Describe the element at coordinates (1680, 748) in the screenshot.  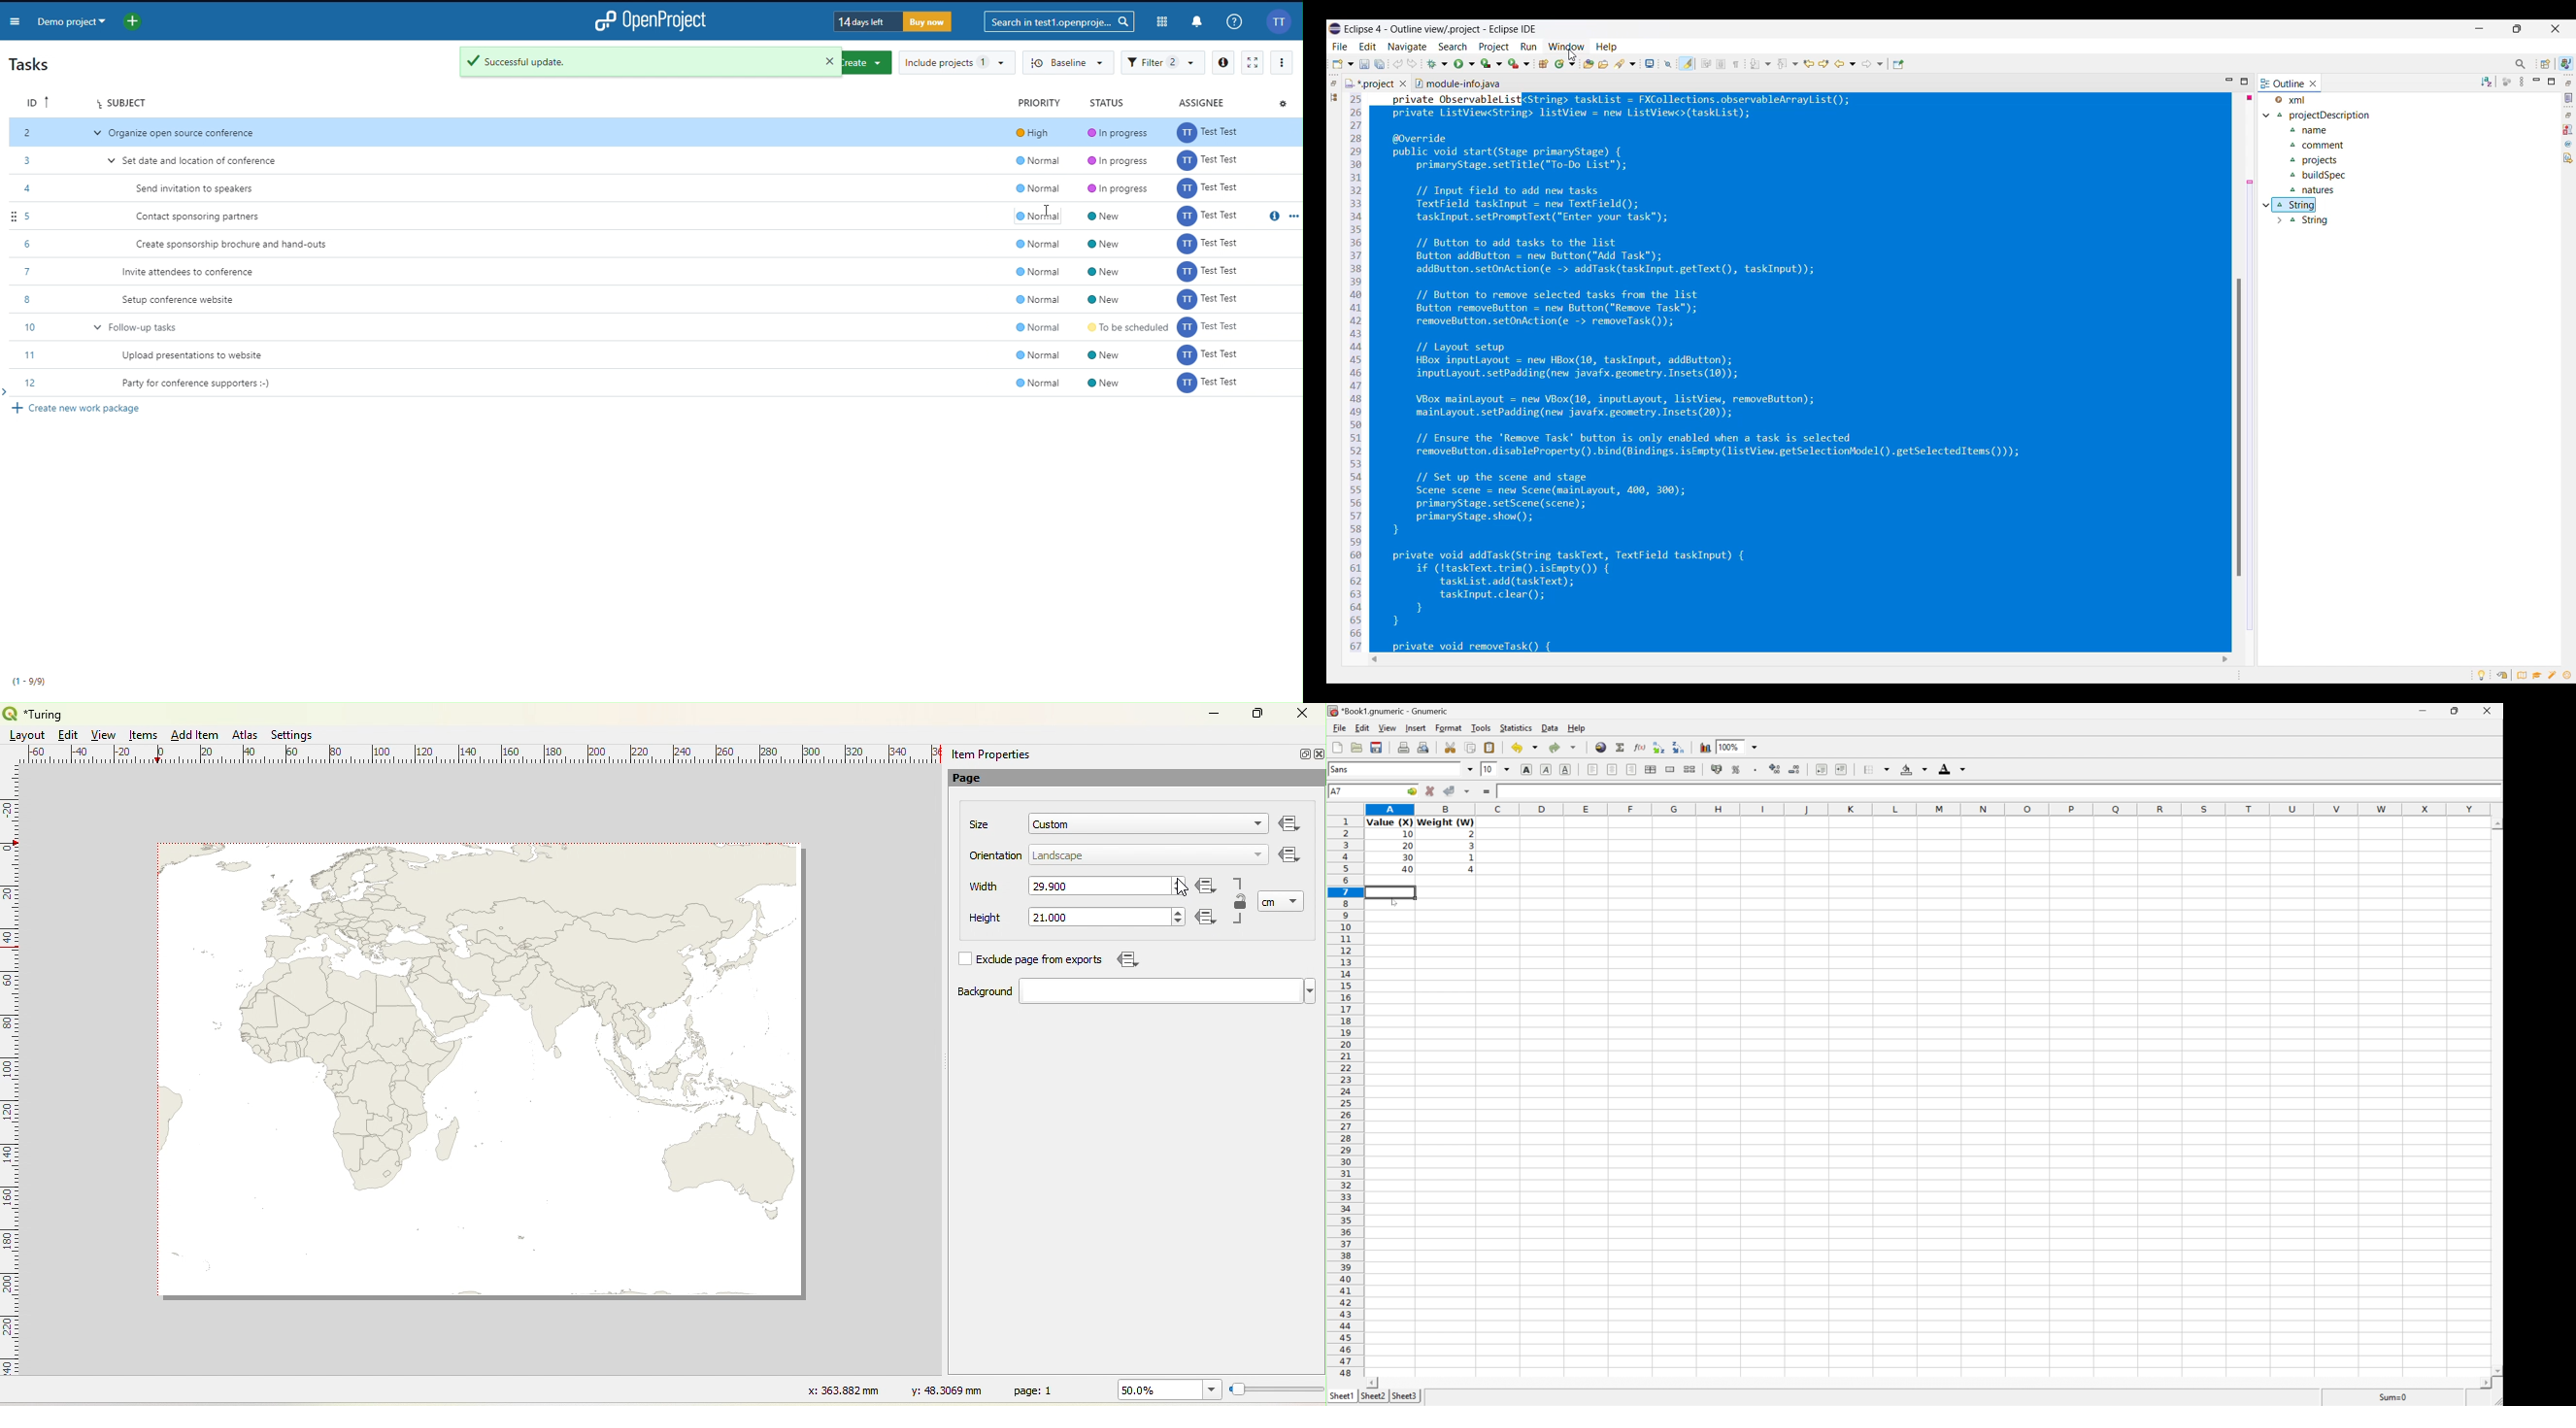
I see `Sort the selected region in descending order based on the first column selected` at that location.